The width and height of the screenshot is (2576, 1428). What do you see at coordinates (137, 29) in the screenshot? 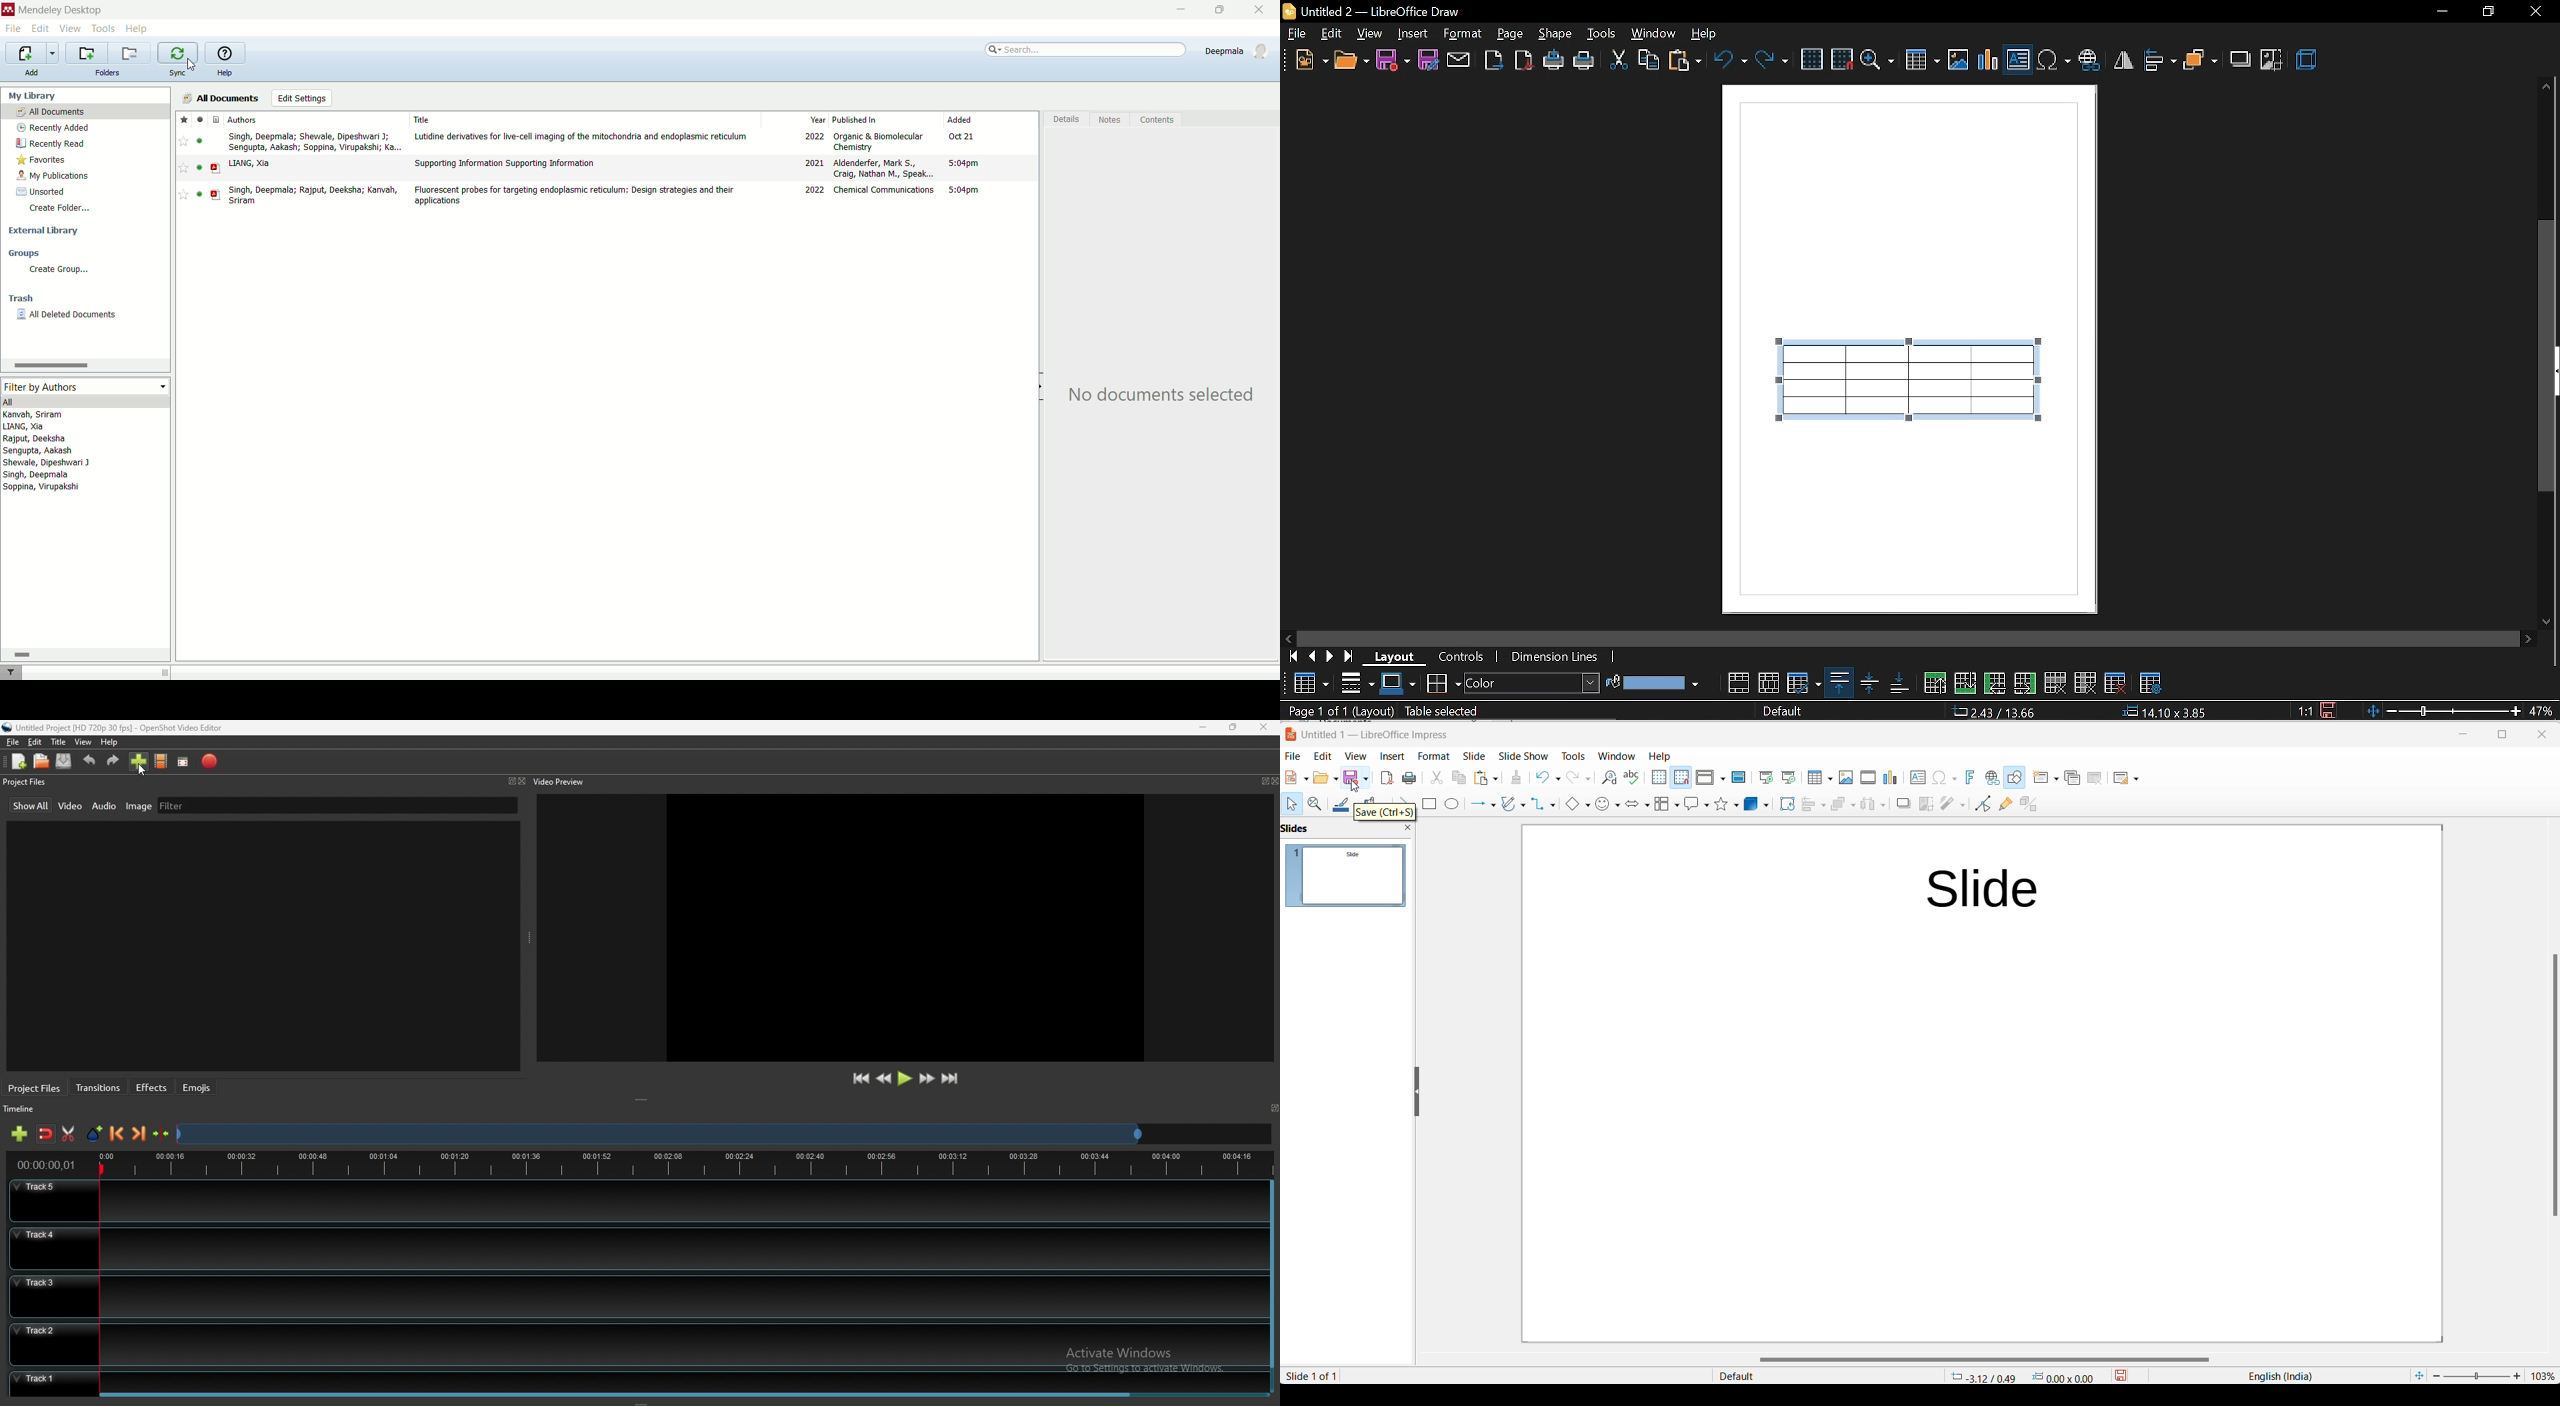
I see `help` at bounding box center [137, 29].